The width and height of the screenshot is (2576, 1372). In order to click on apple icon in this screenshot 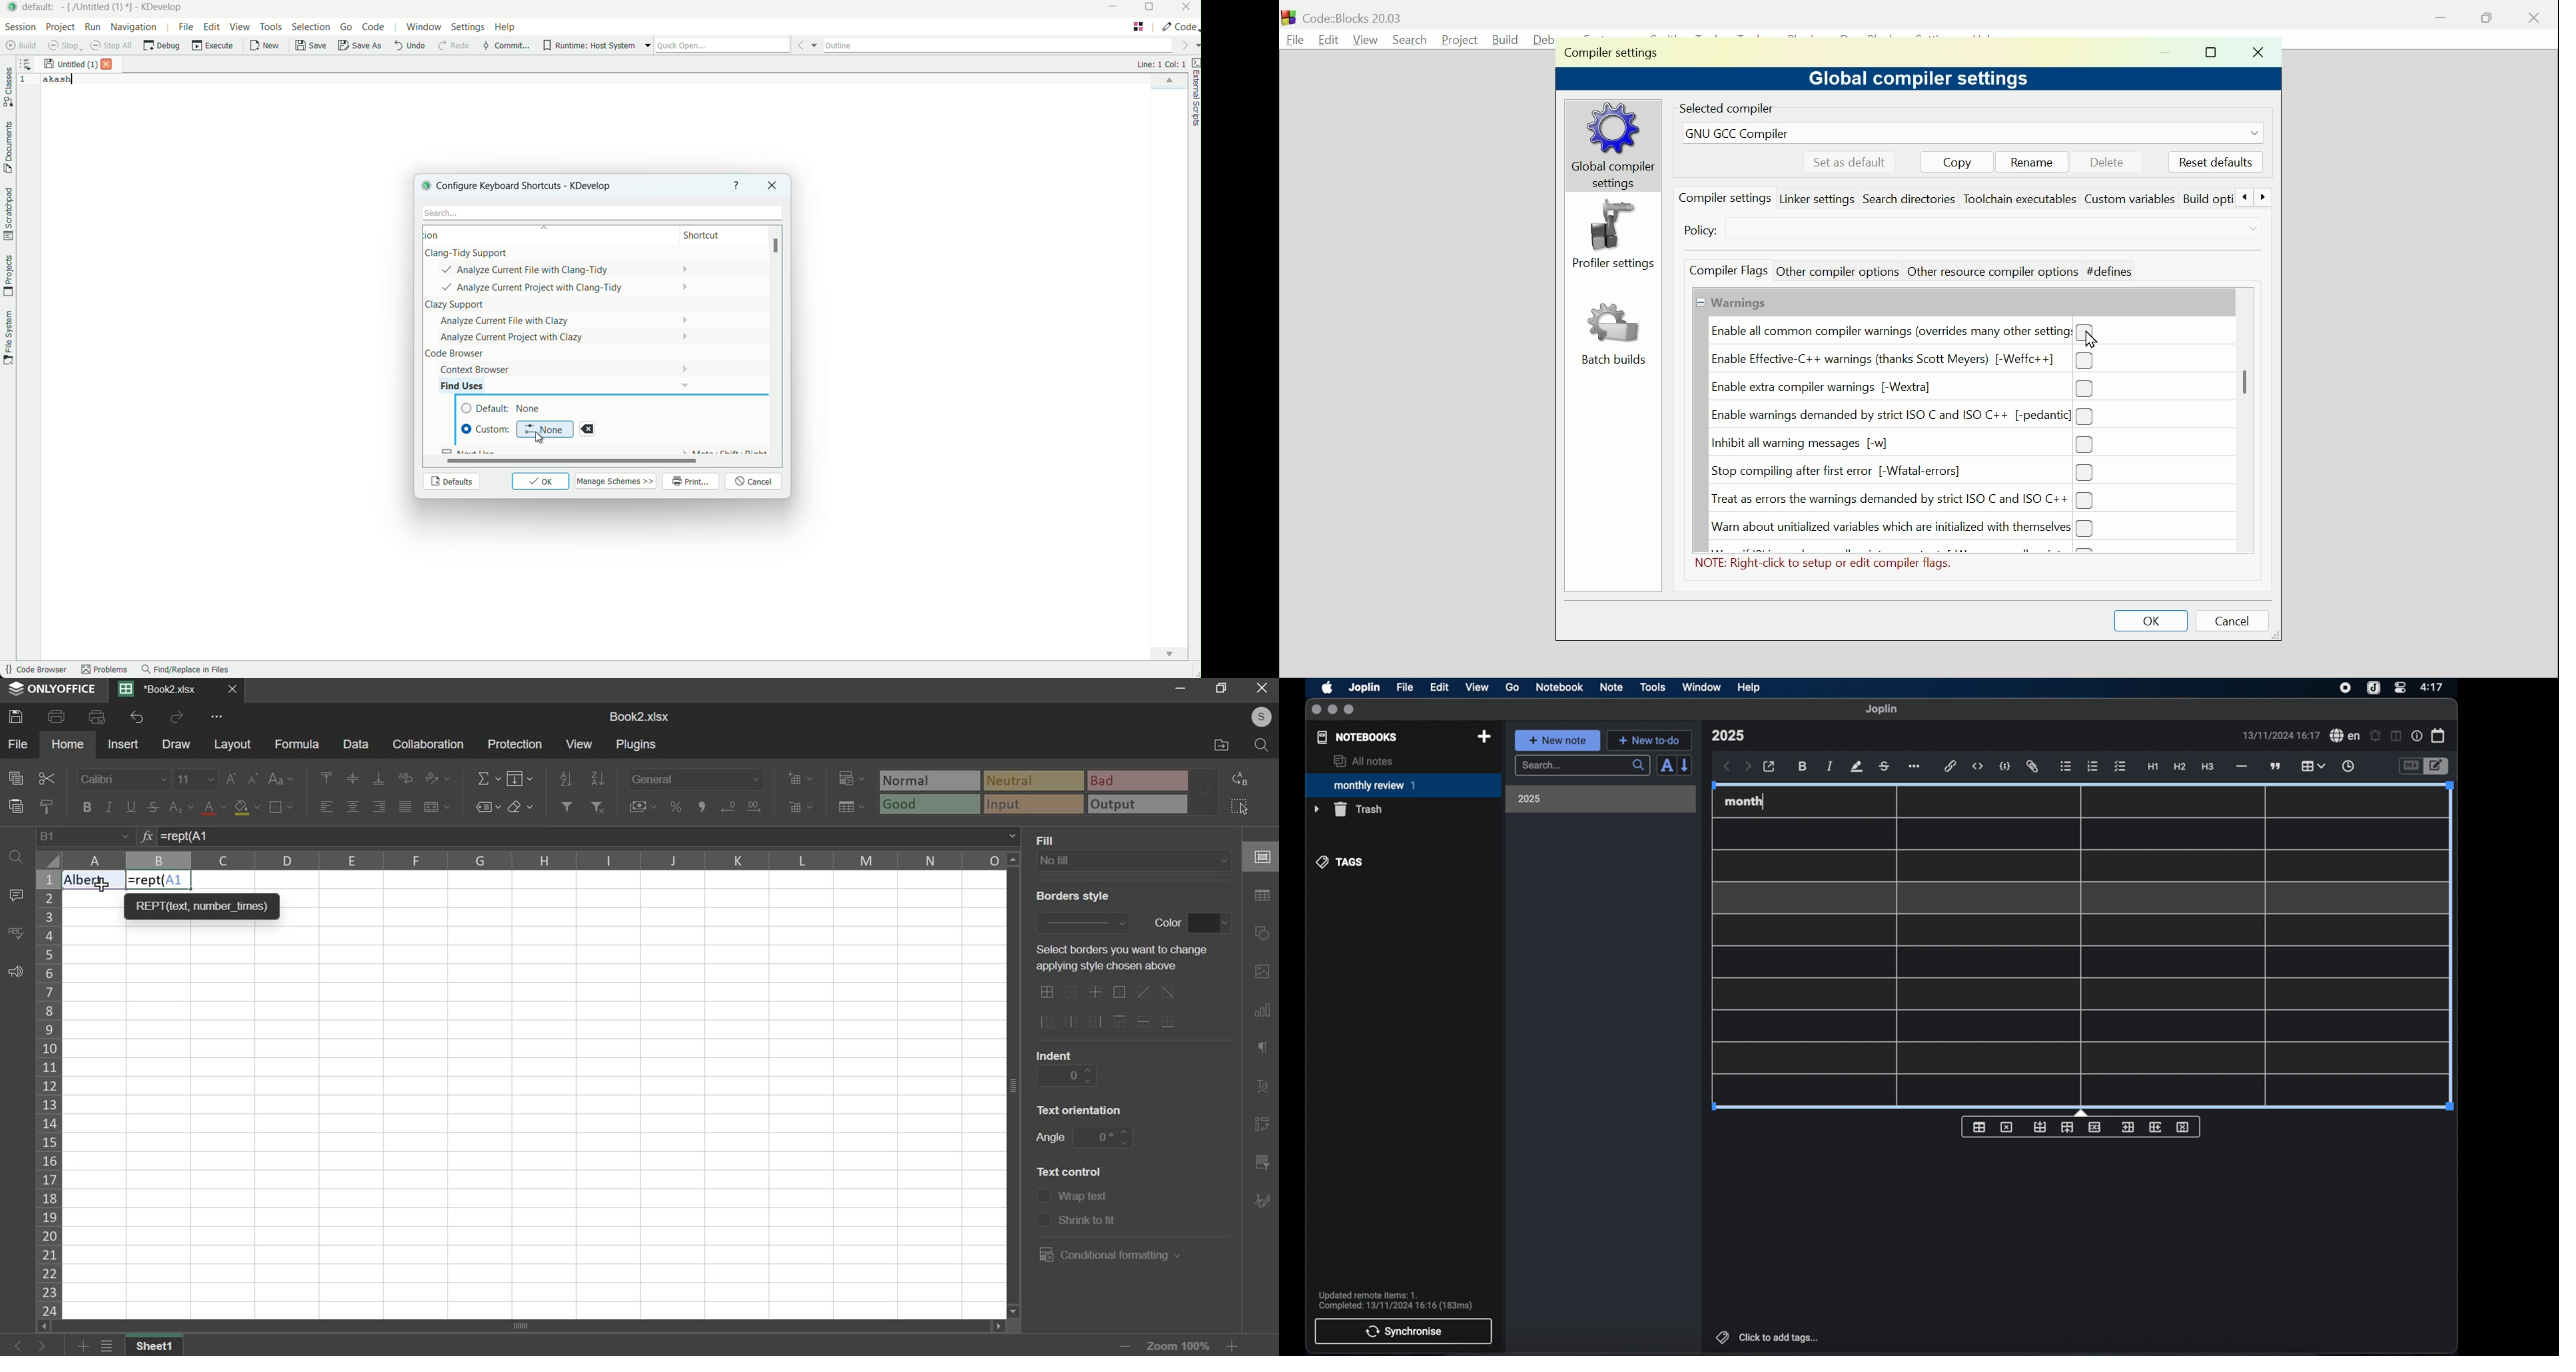, I will do `click(1326, 687)`.